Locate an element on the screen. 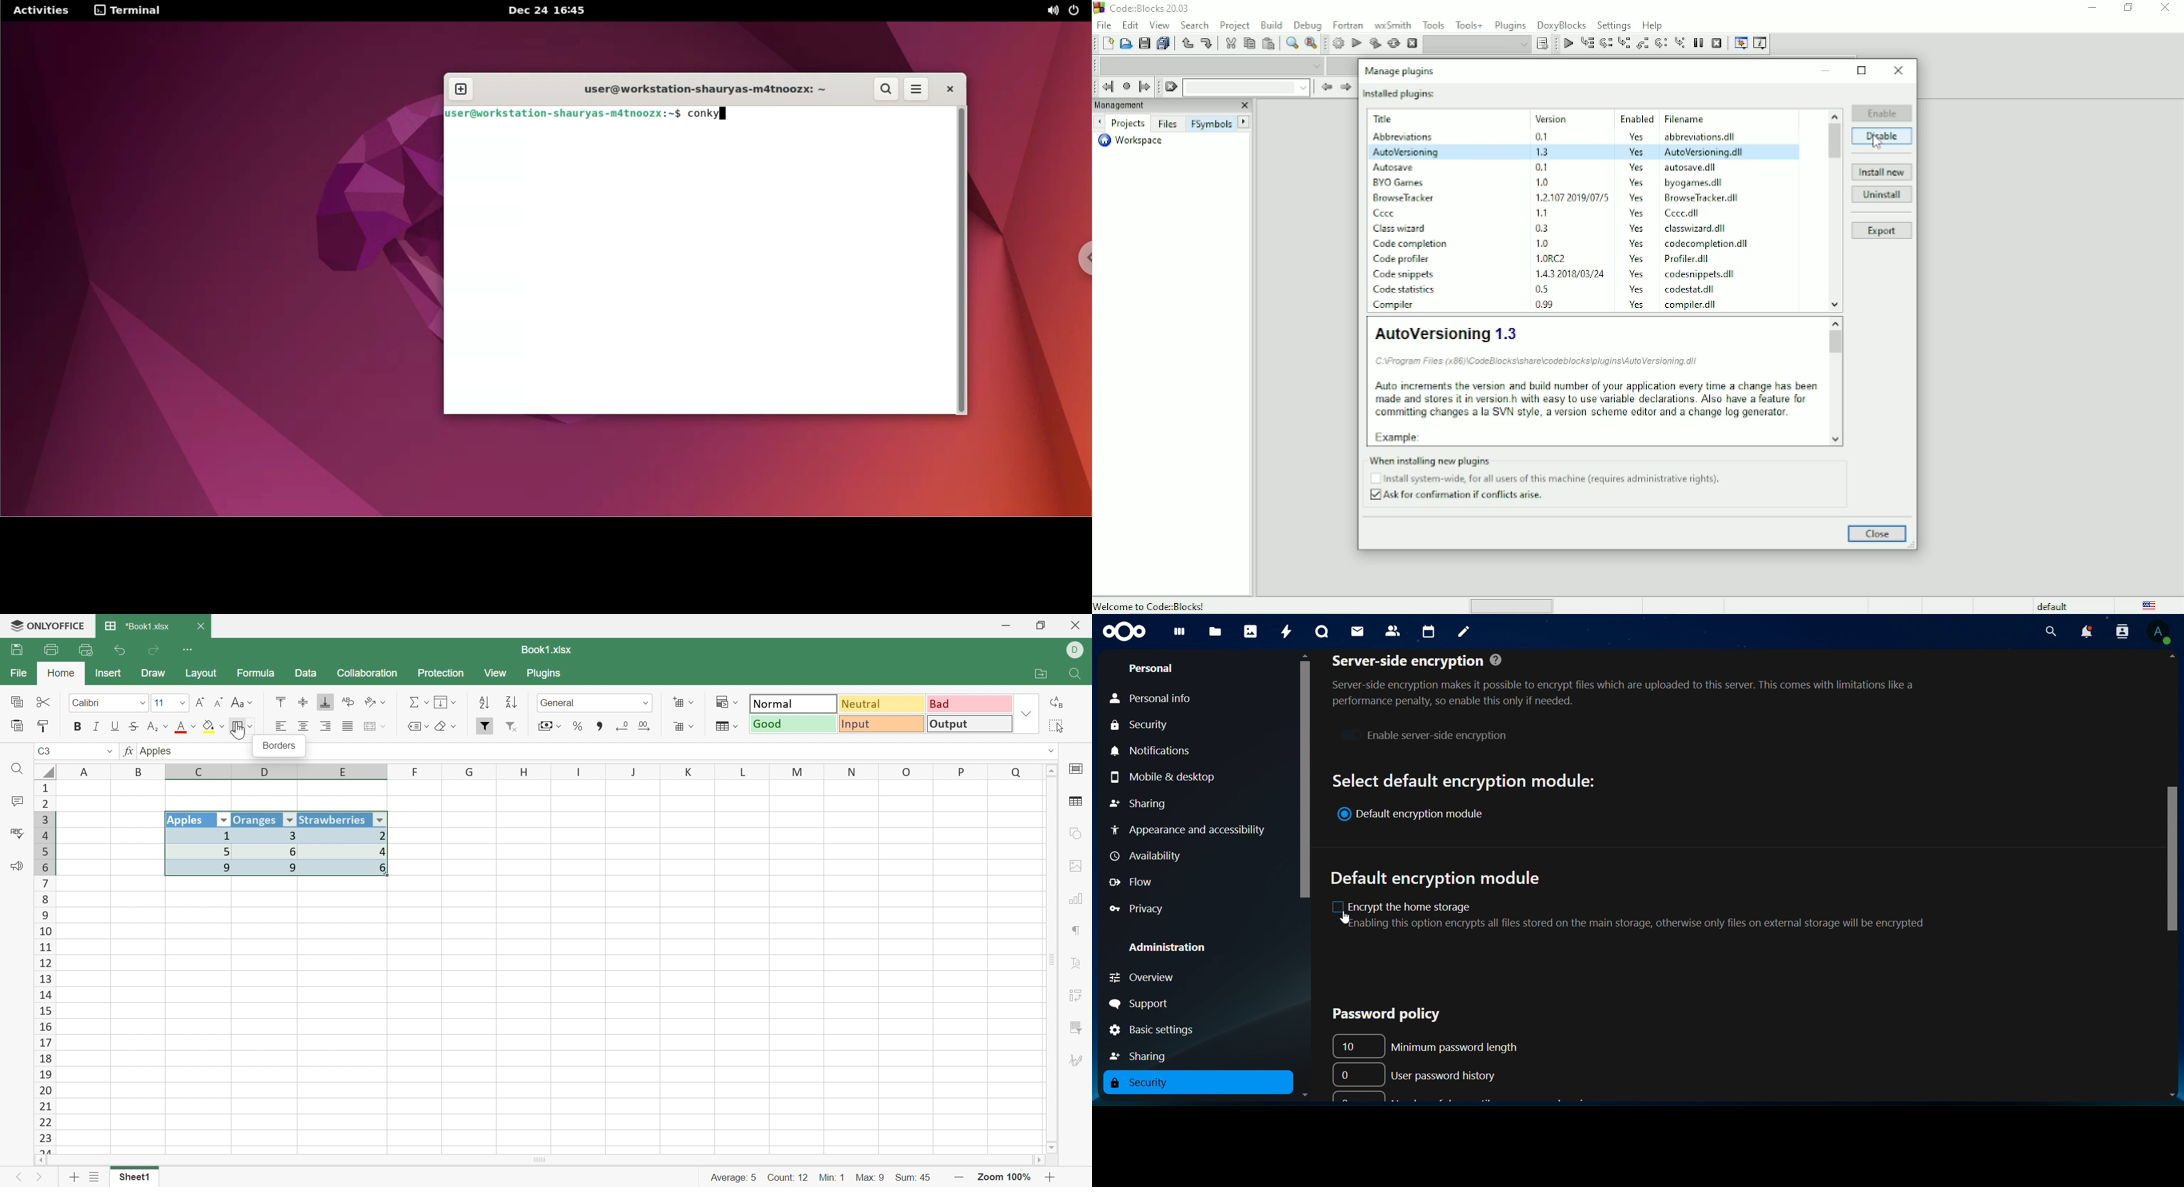 This screenshot has width=2184, height=1204. Count: 12 is located at coordinates (786, 1176).